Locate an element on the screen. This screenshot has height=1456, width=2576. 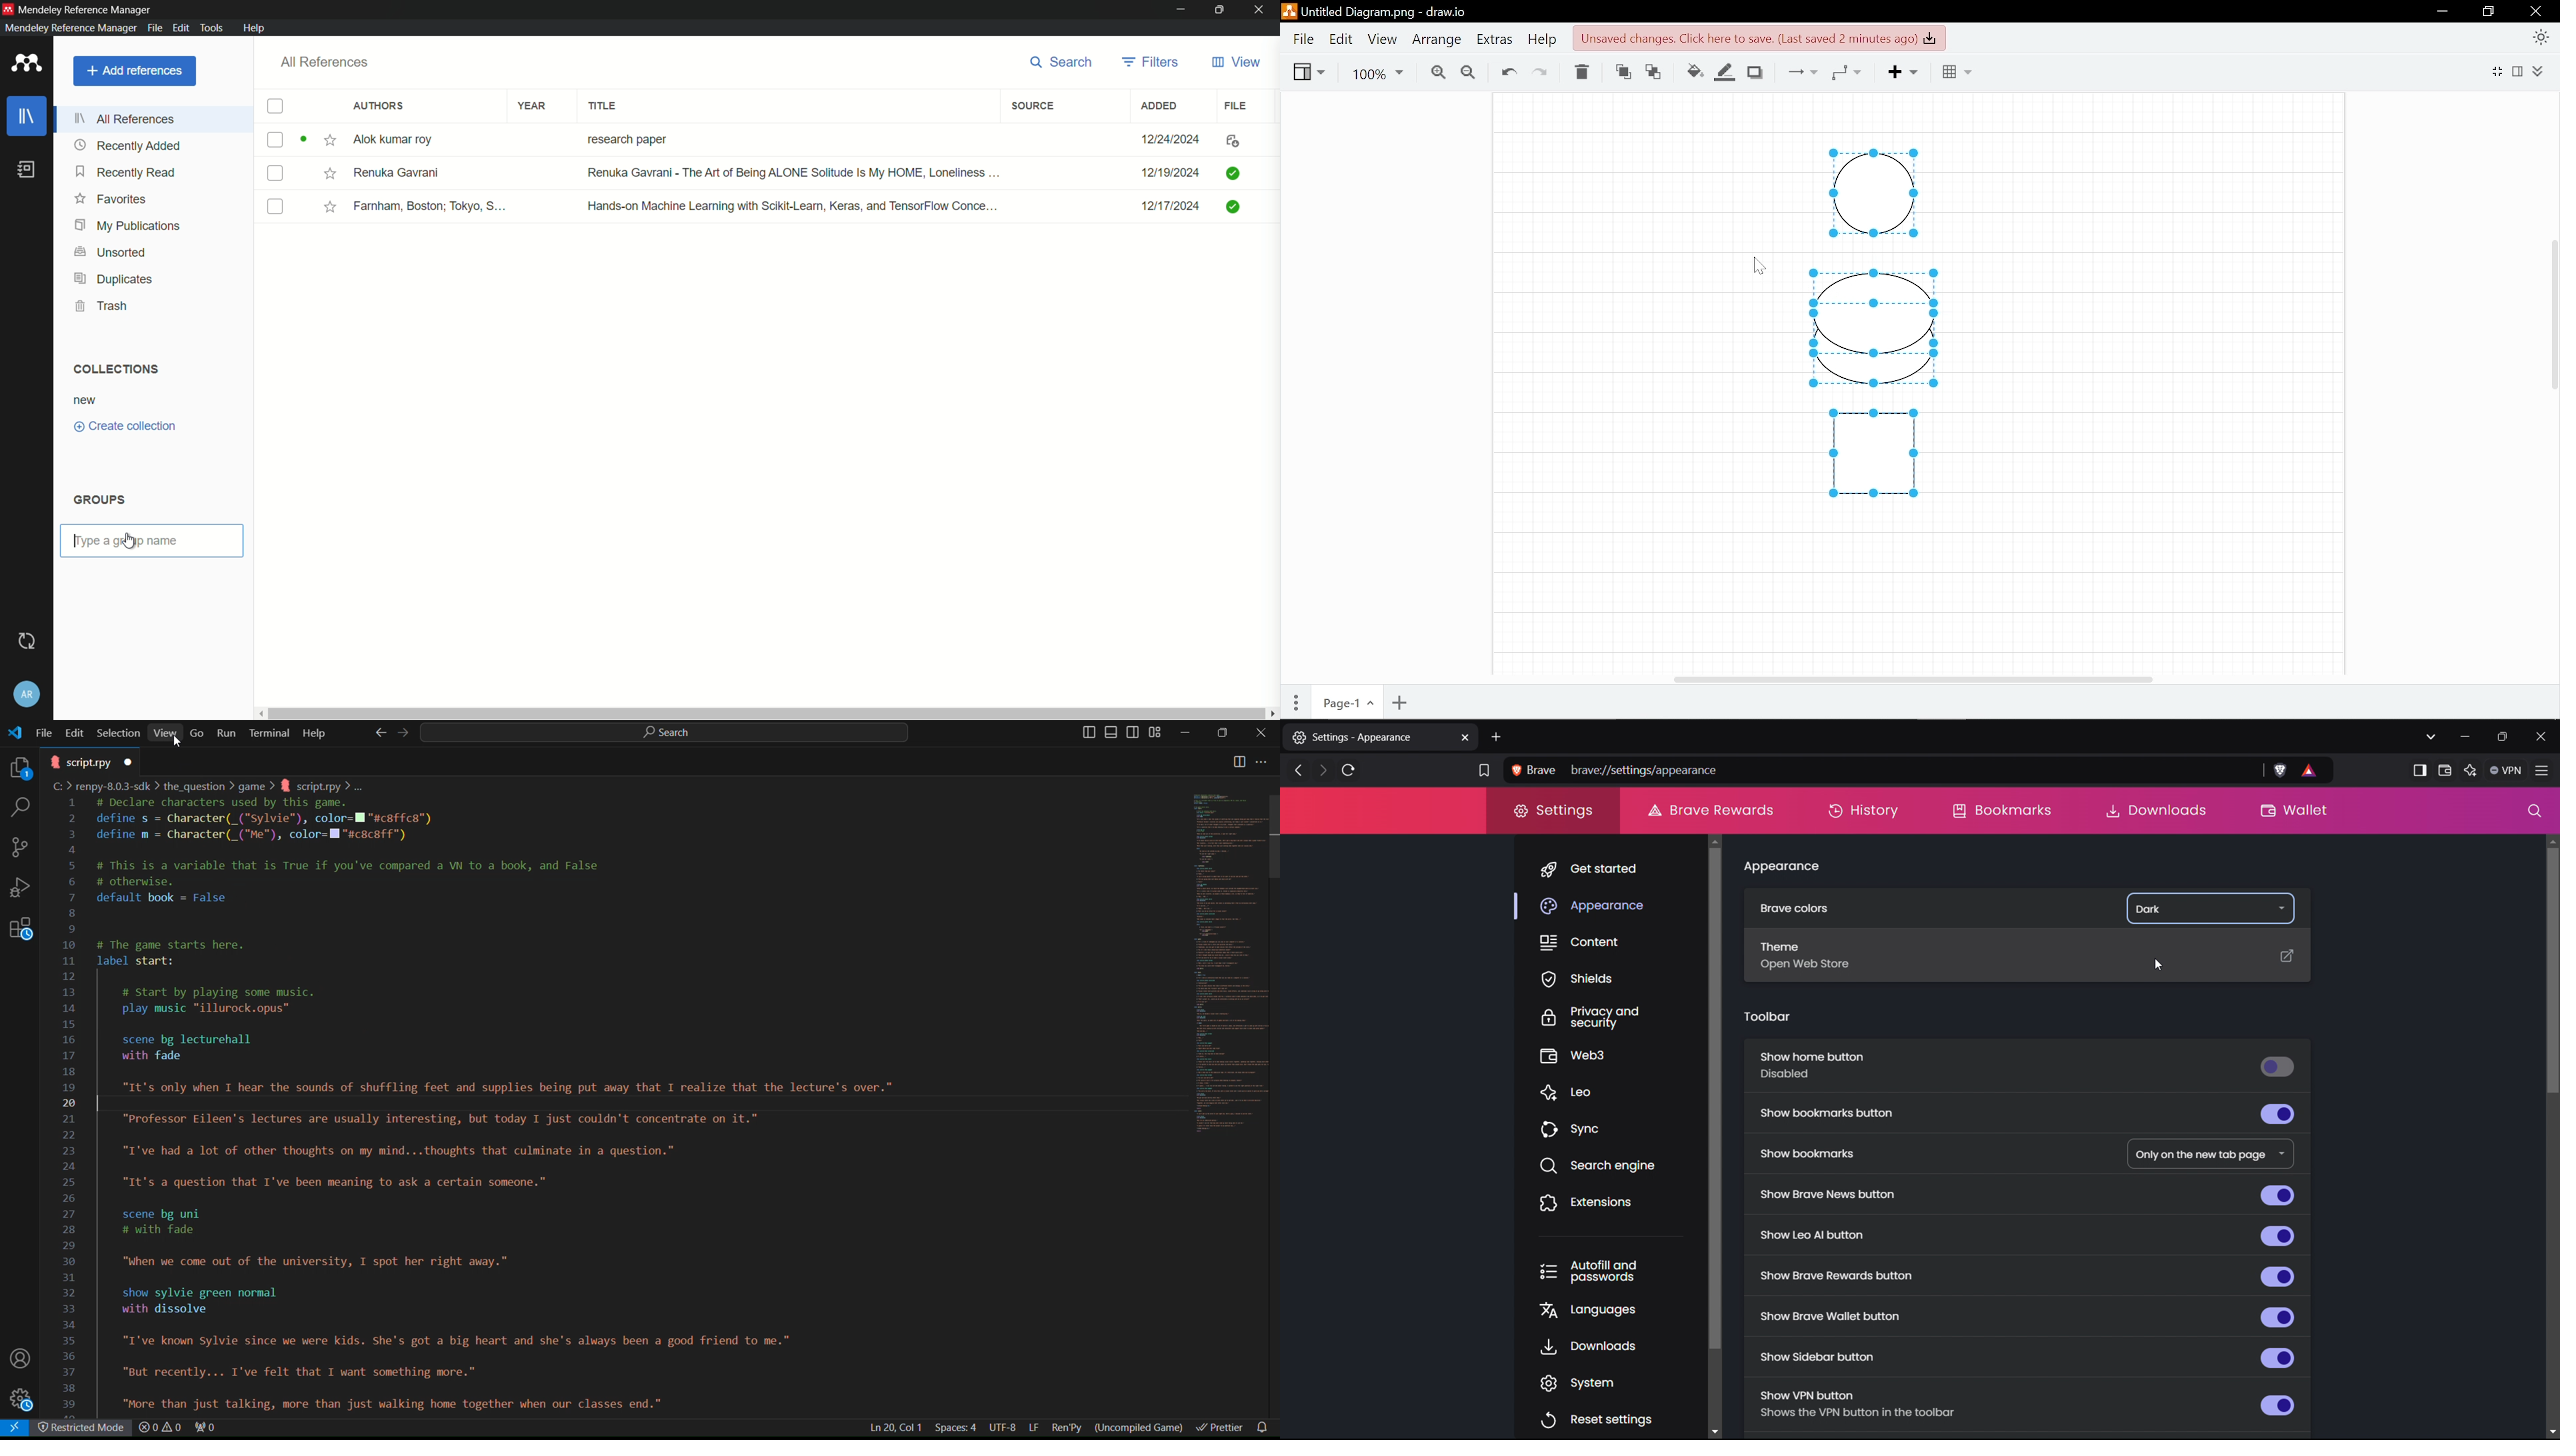
year is located at coordinates (532, 105).